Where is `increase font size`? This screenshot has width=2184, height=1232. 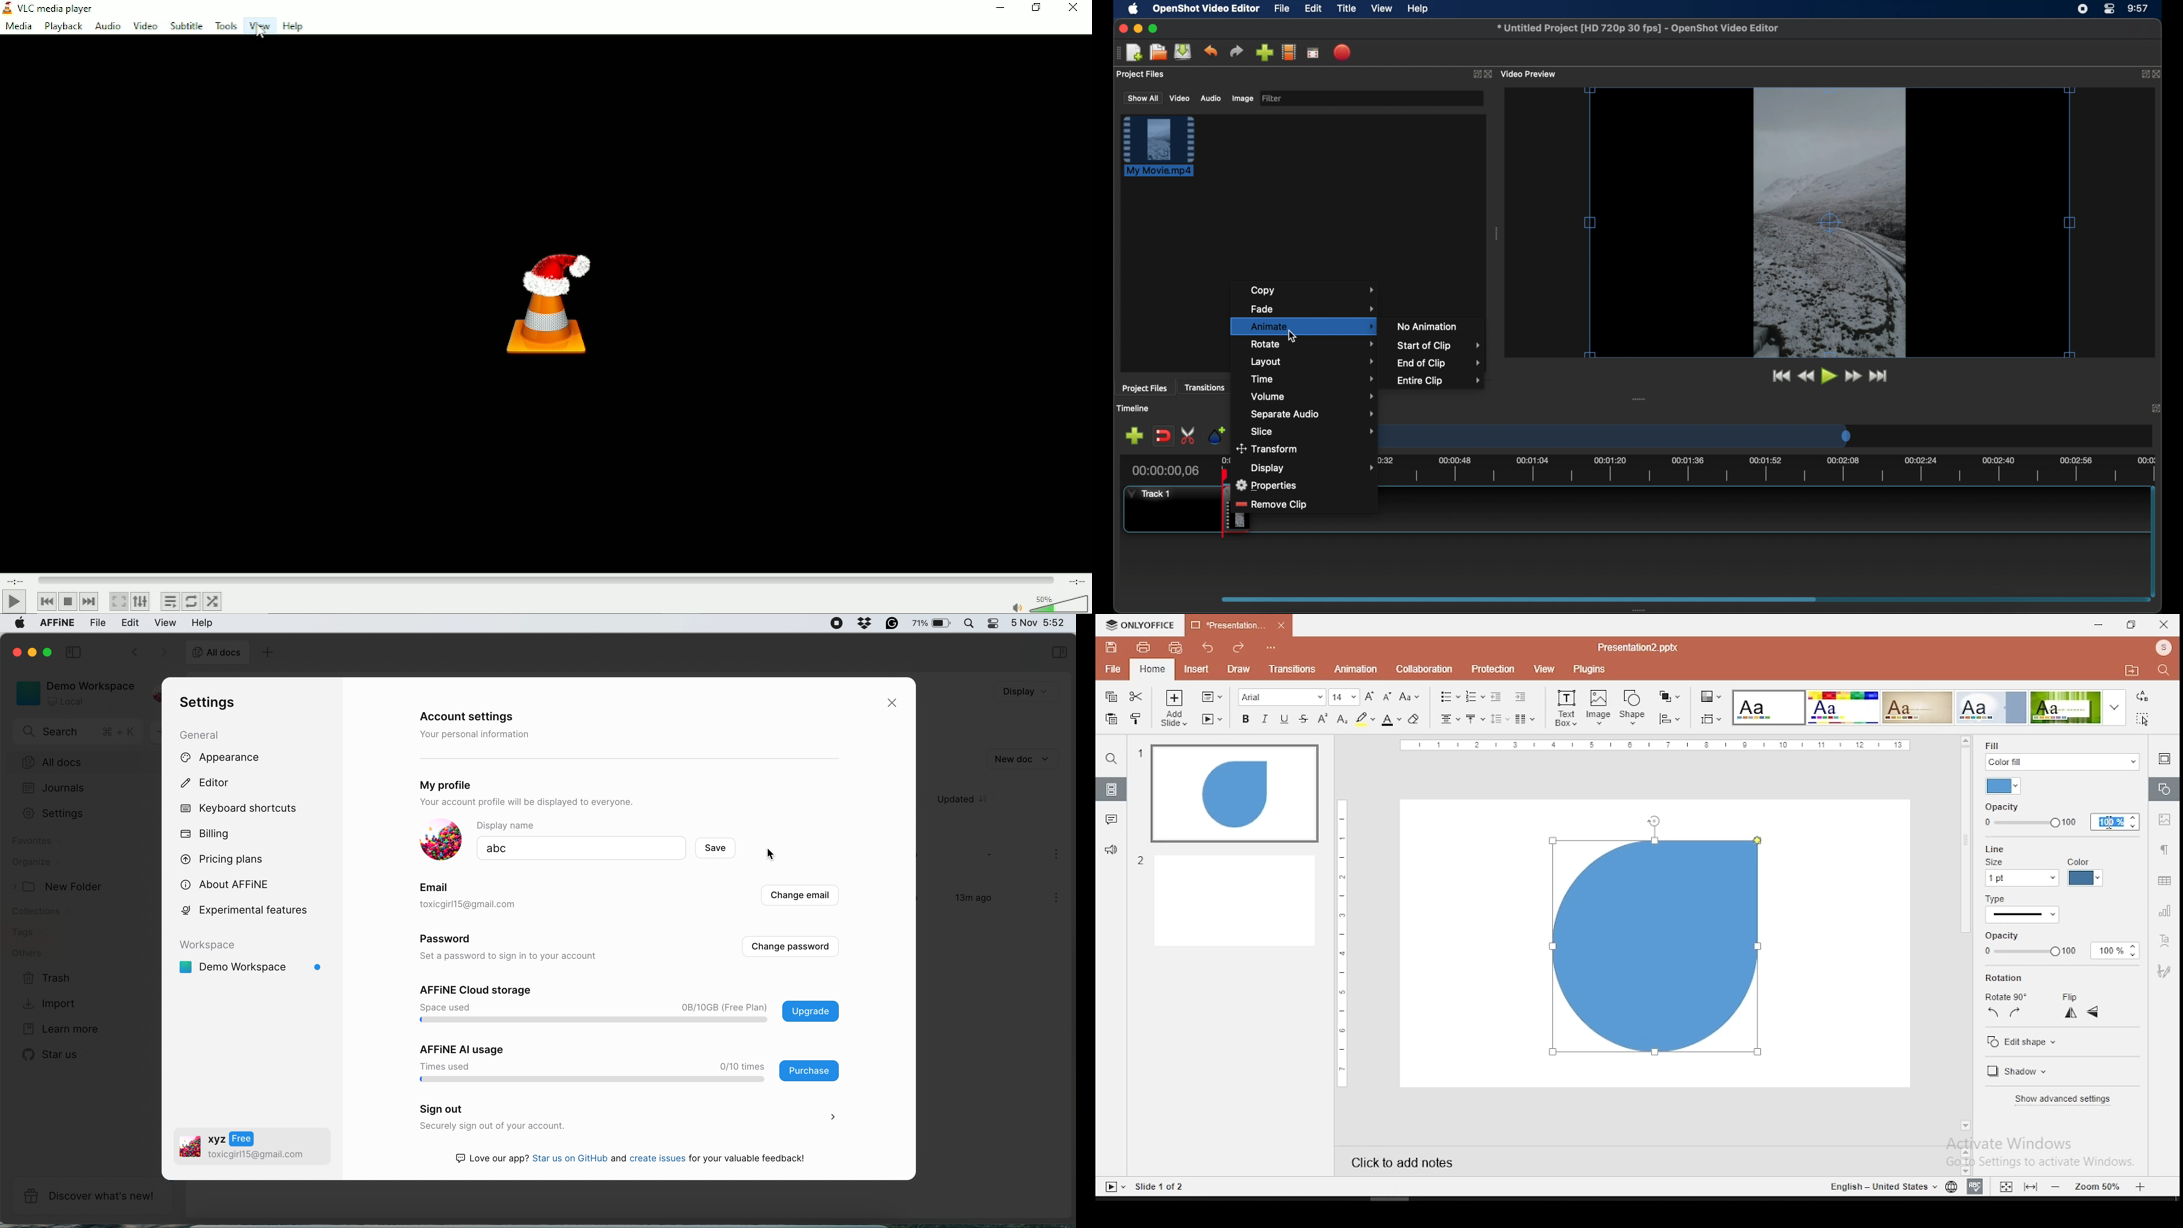
increase font size is located at coordinates (1370, 696).